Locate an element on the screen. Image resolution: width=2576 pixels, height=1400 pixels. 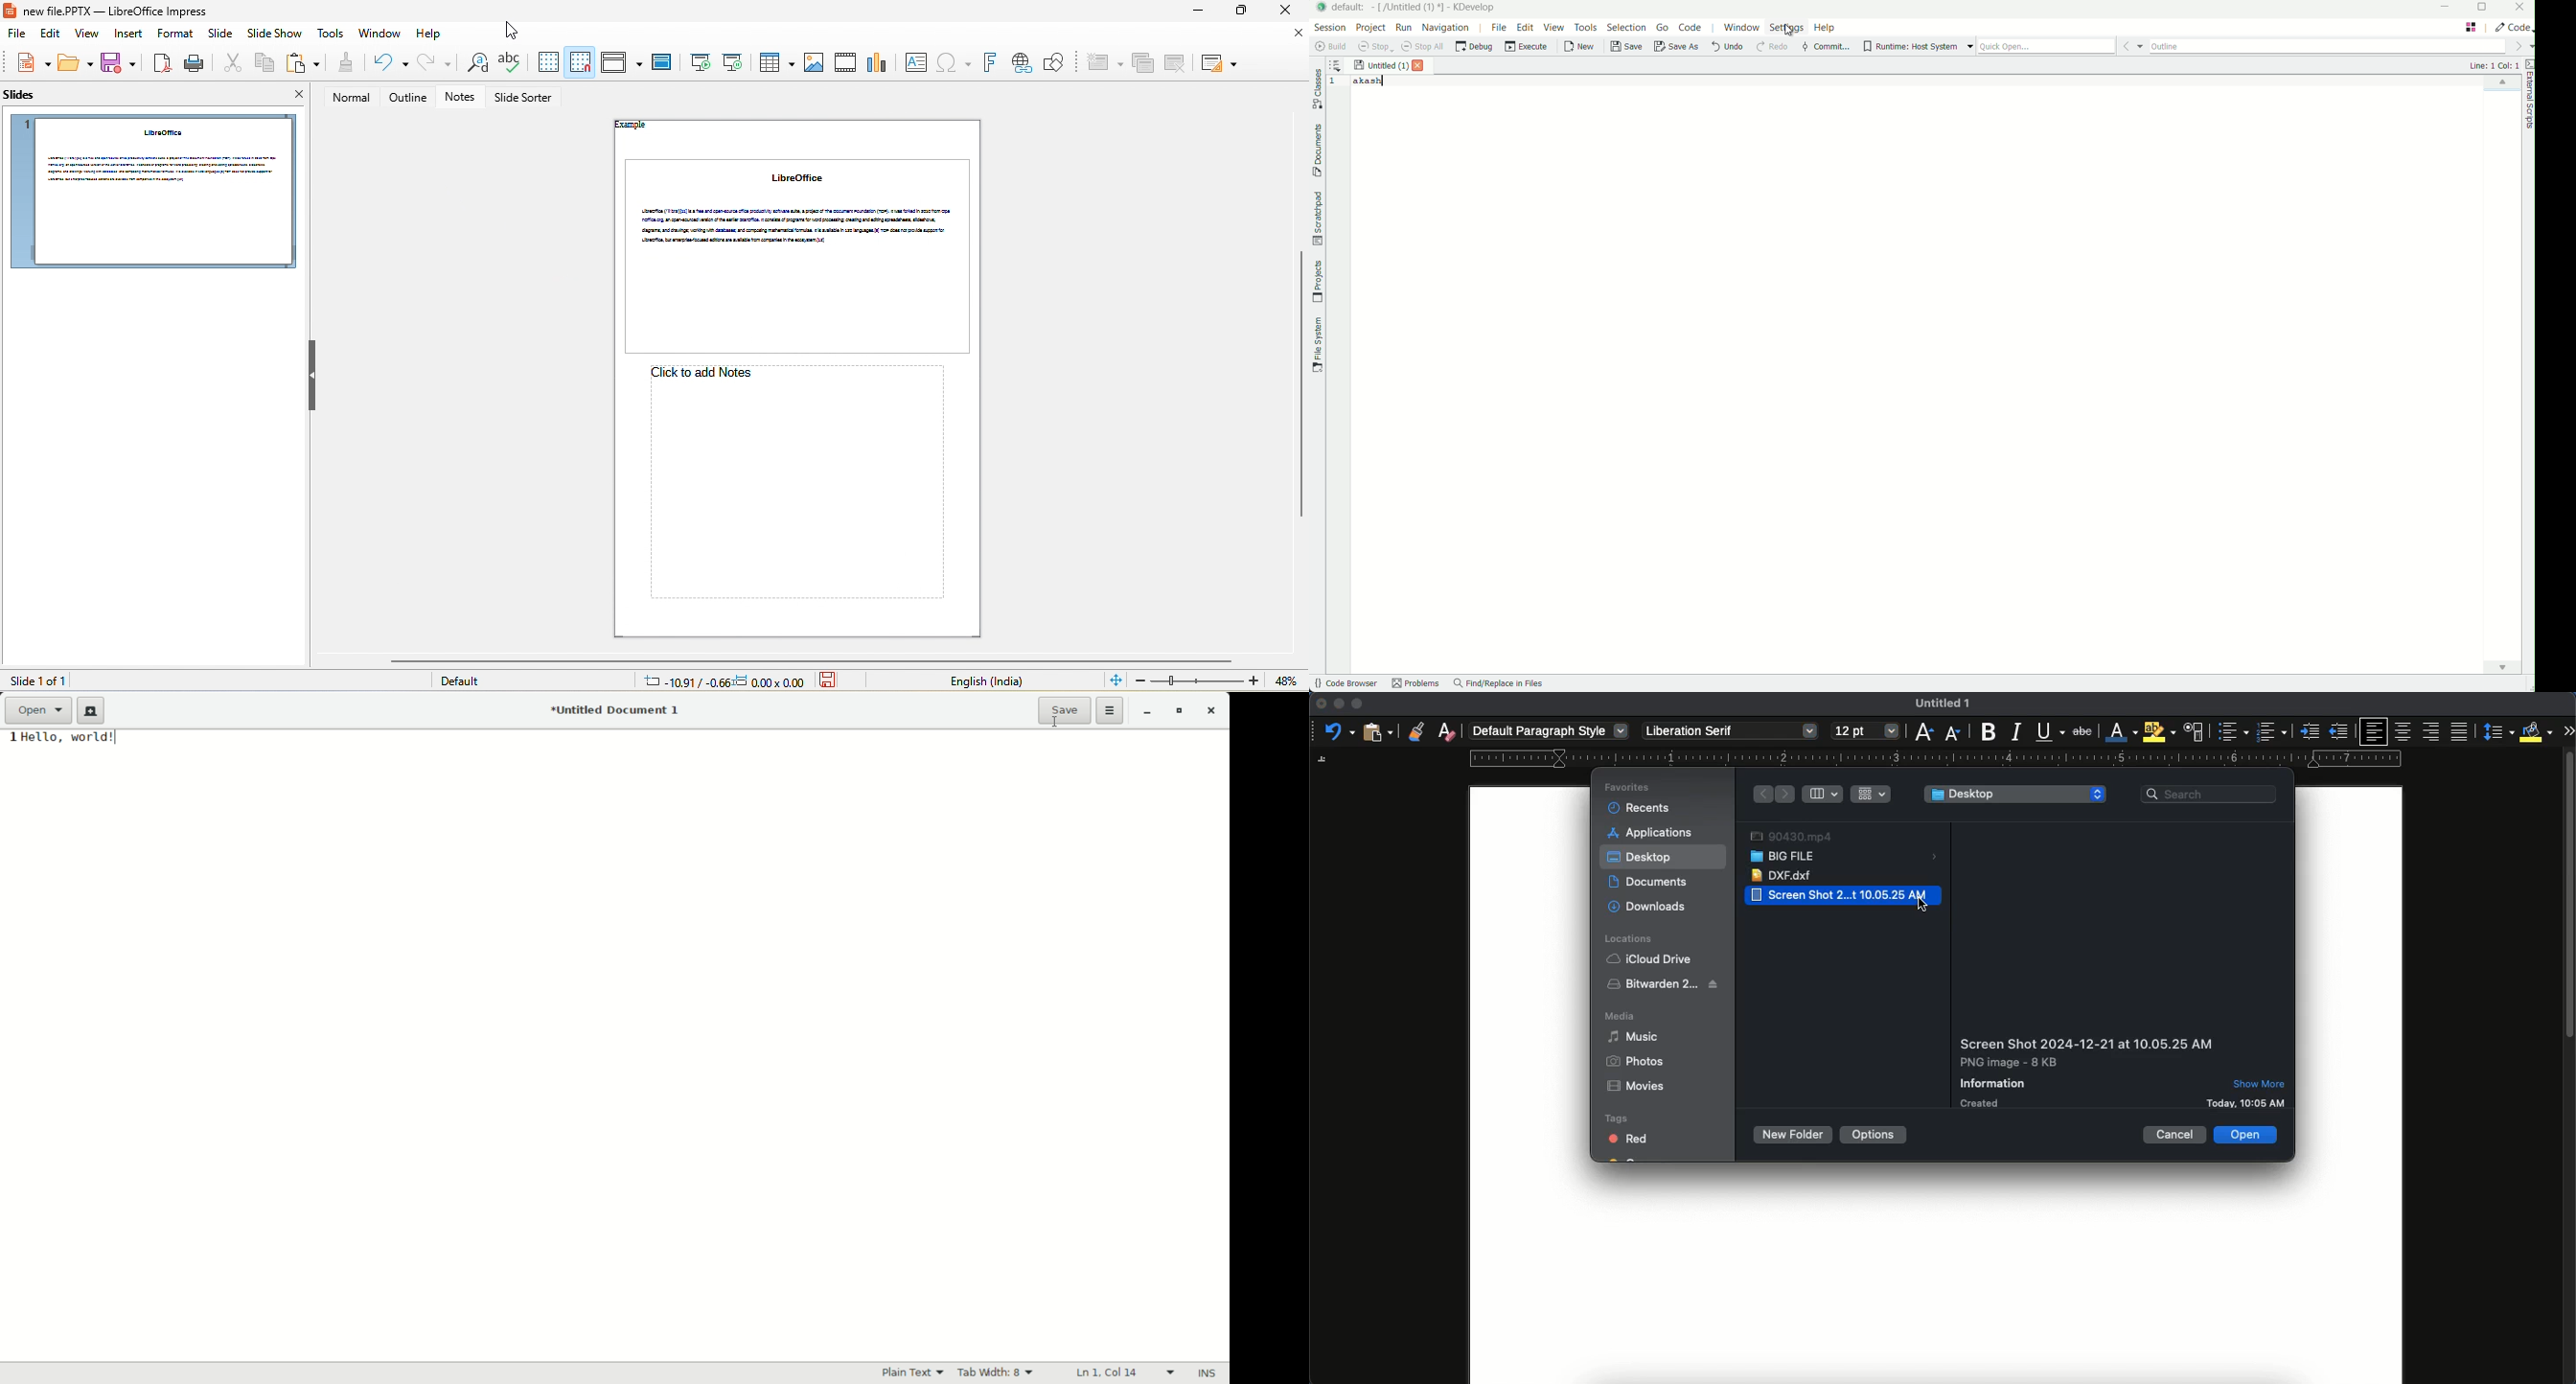
download  is located at coordinates (1649, 906).